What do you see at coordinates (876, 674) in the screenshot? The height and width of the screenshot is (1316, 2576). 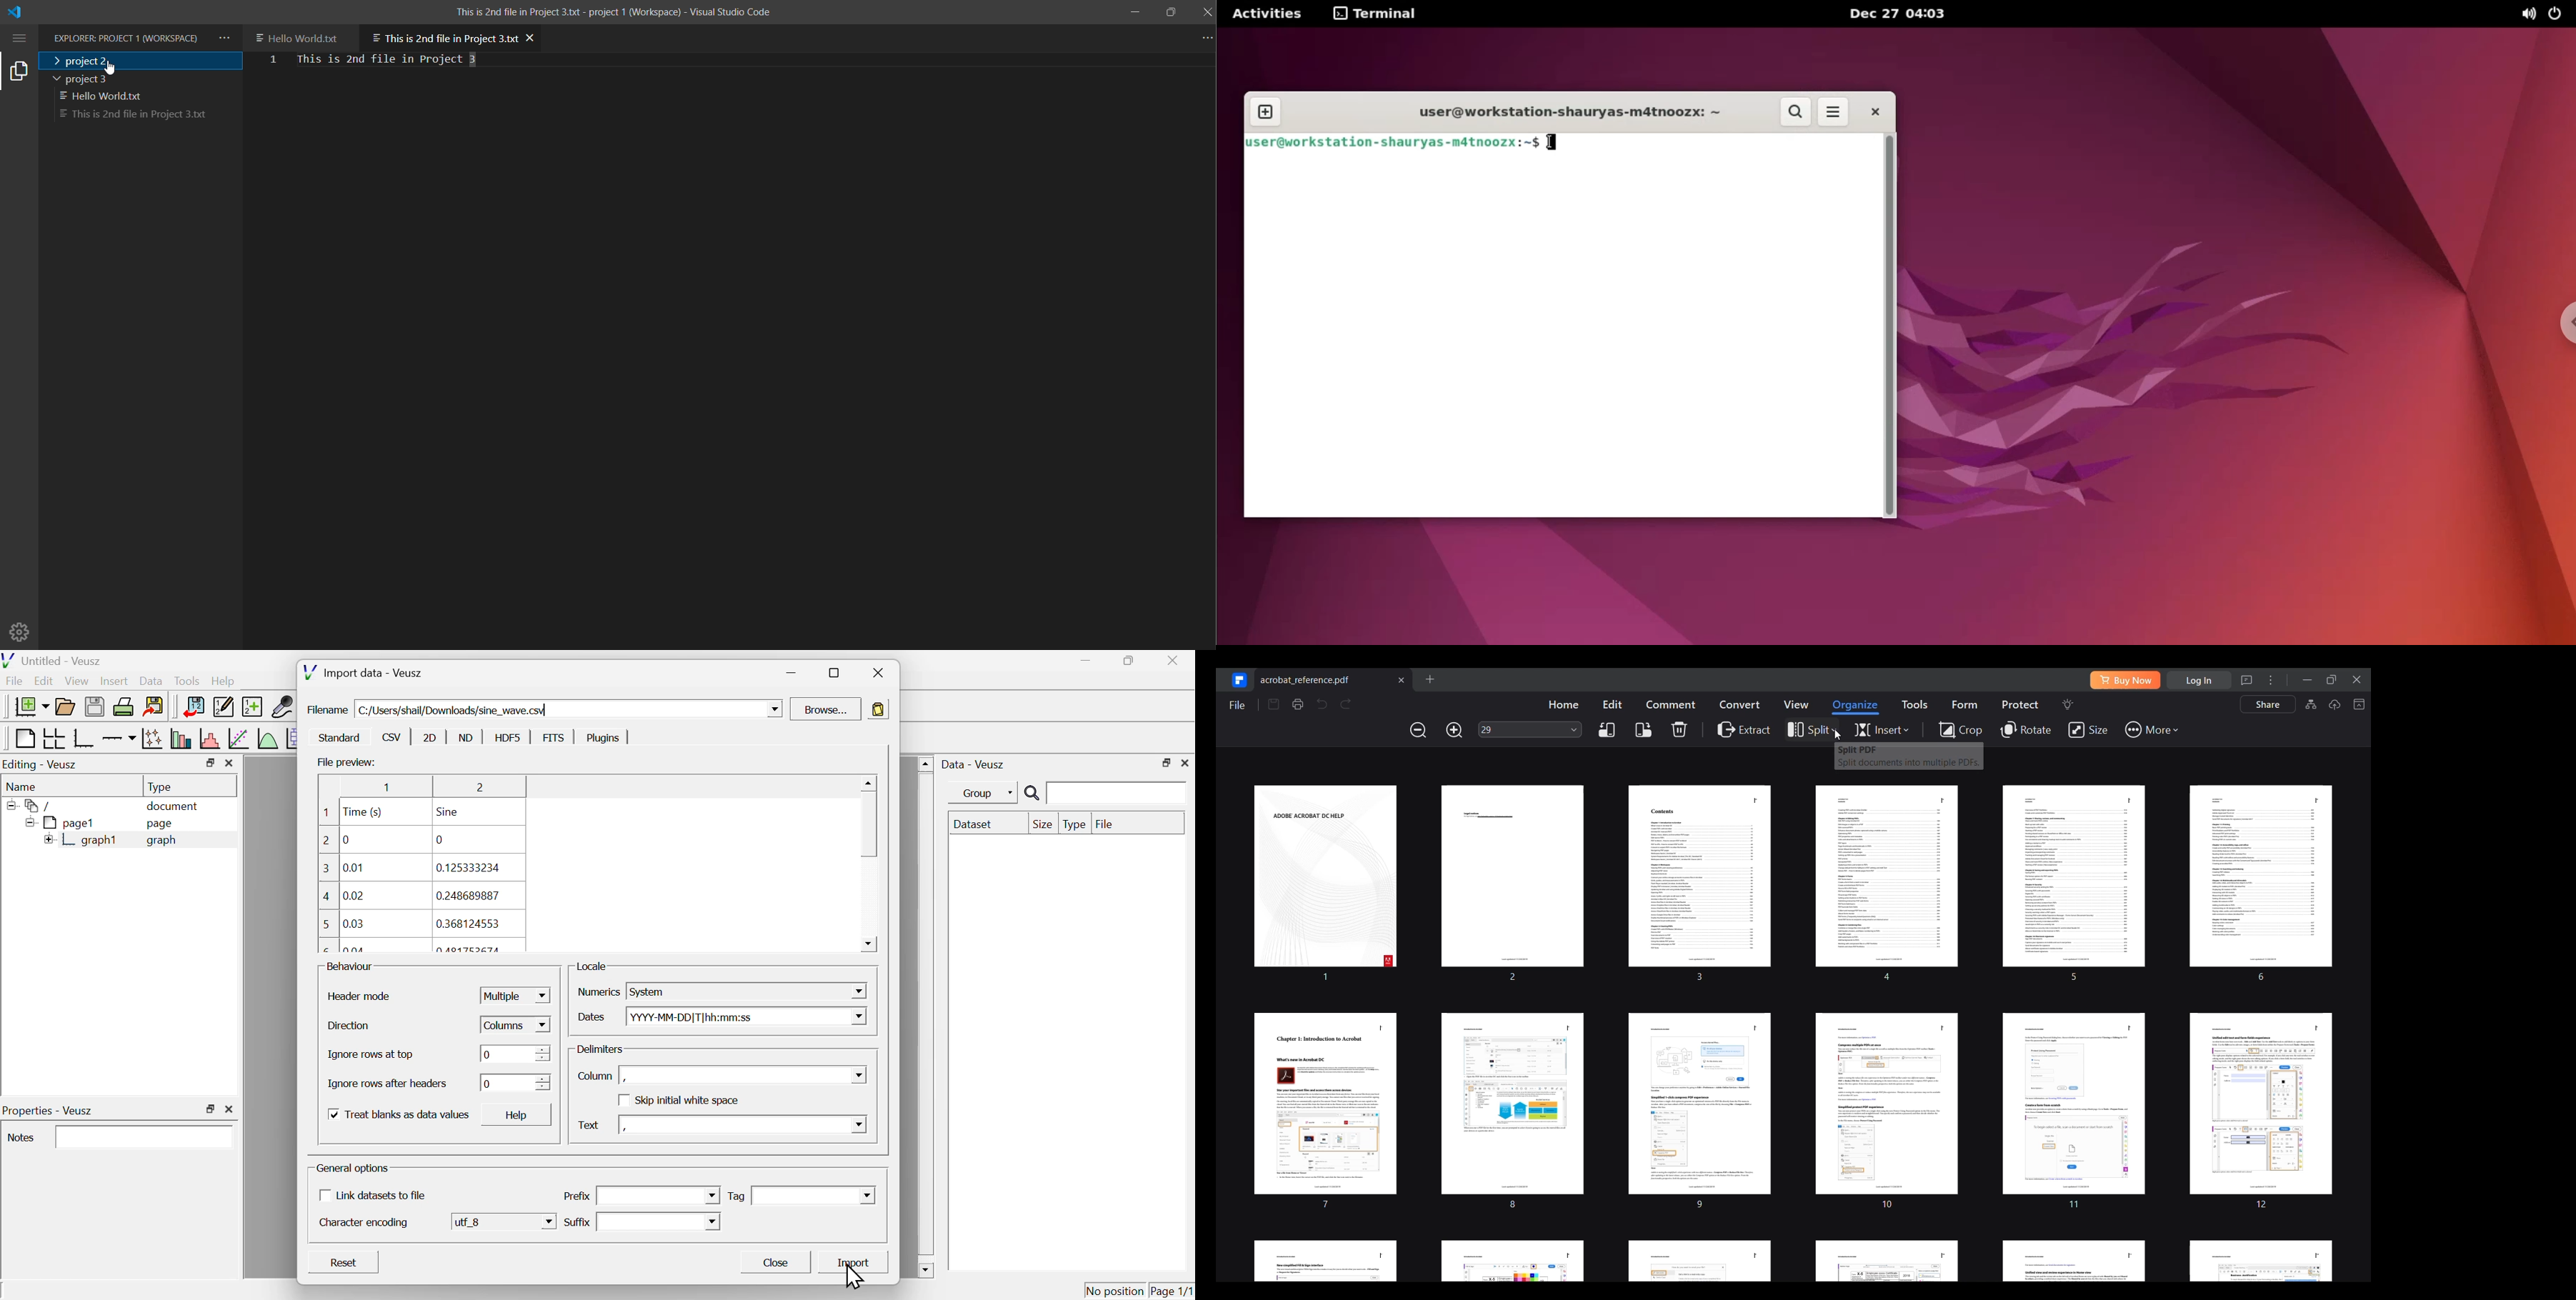 I see `close` at bounding box center [876, 674].